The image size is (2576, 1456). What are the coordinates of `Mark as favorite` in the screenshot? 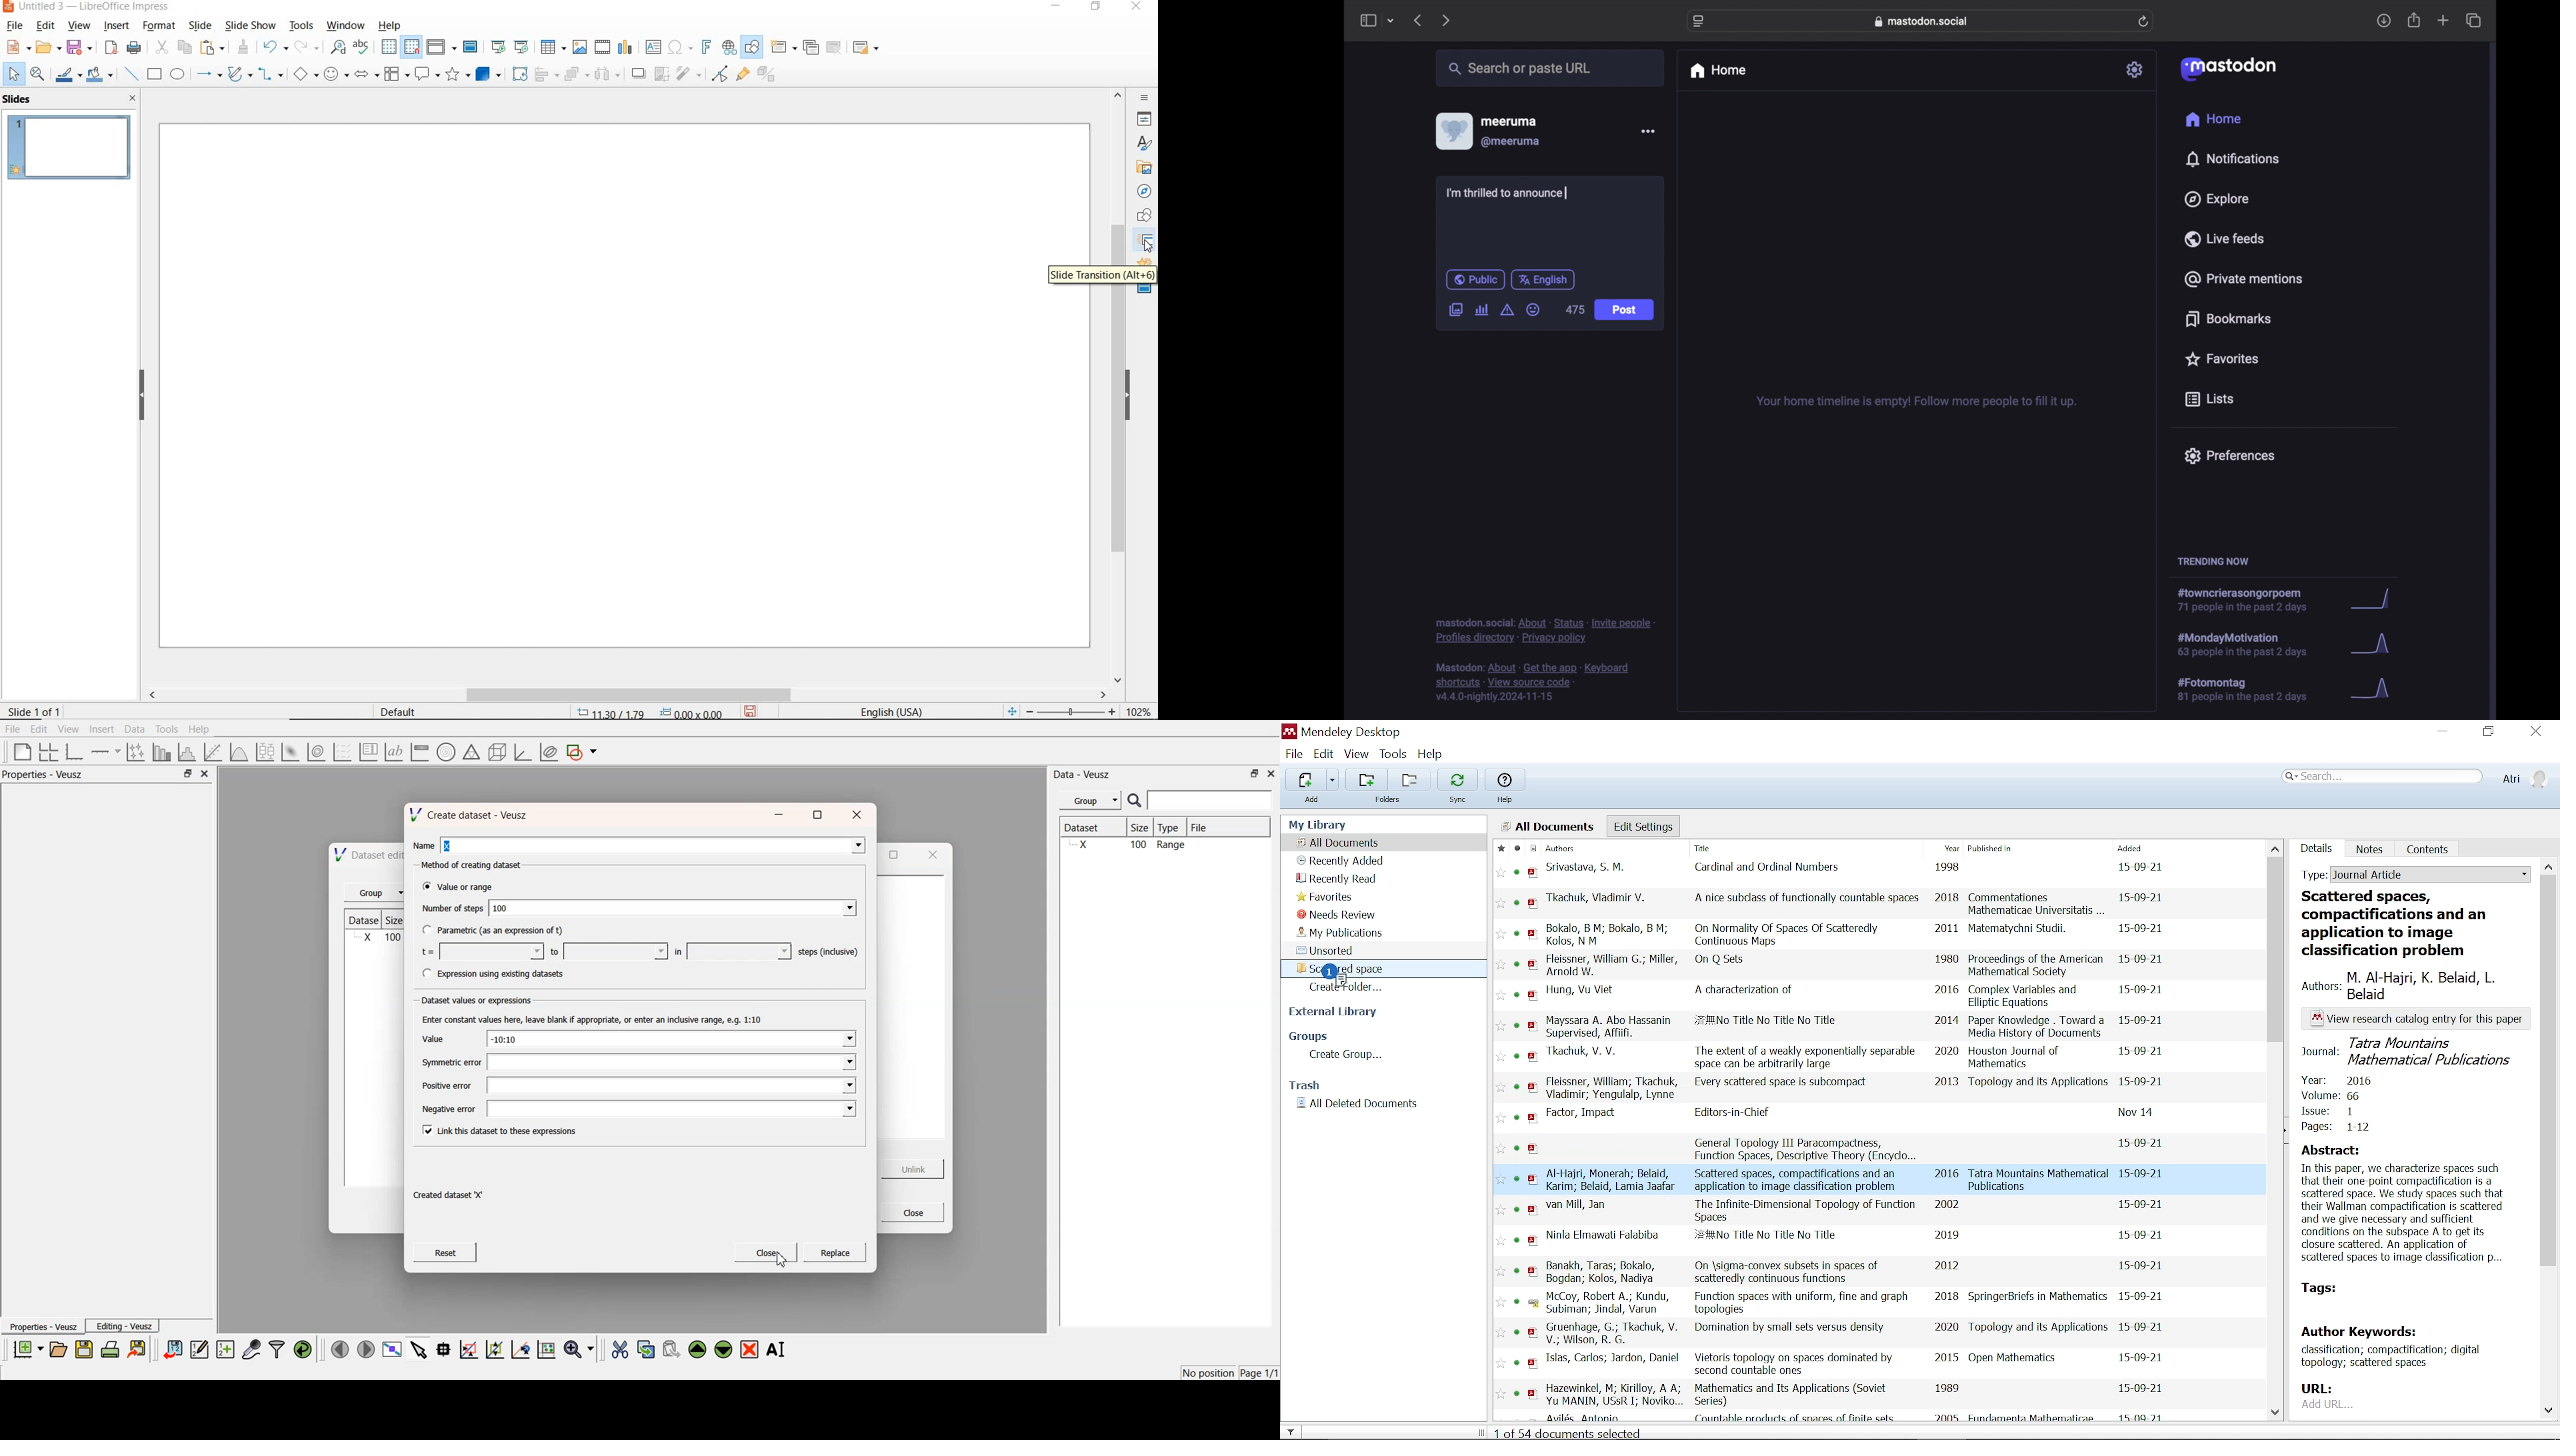 It's located at (1499, 848).